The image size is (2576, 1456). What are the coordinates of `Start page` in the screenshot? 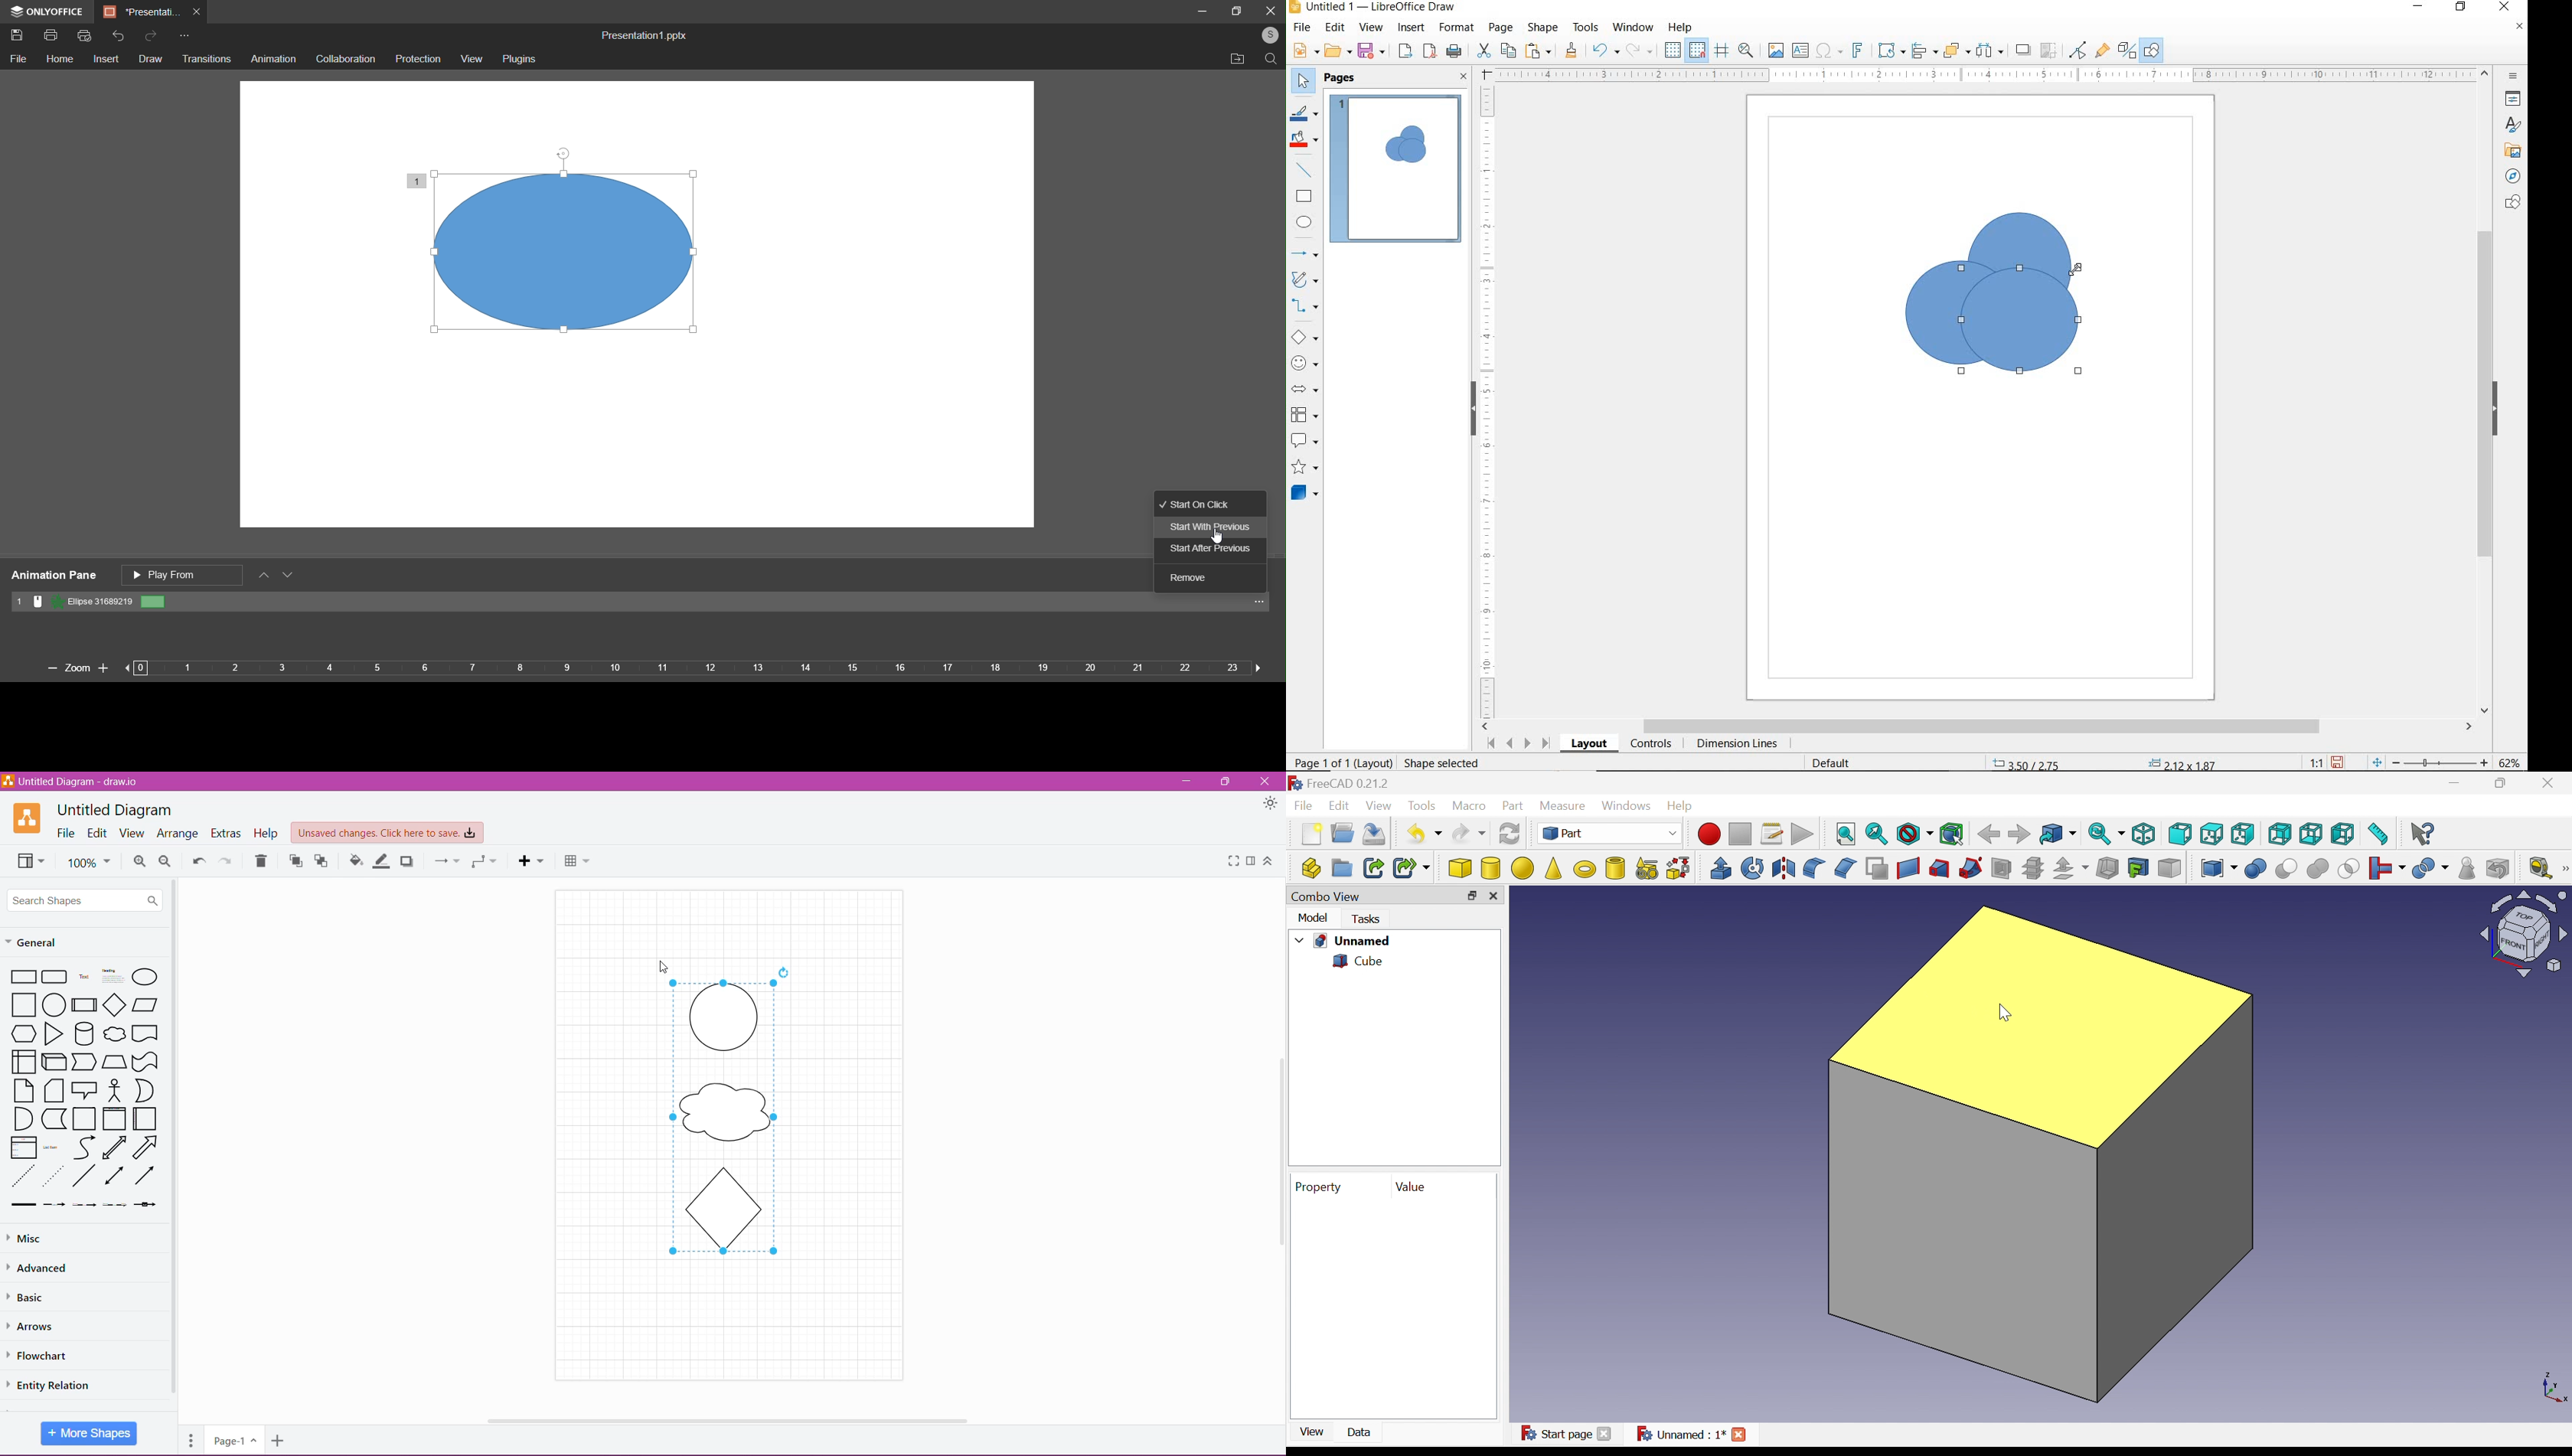 It's located at (1556, 1434).